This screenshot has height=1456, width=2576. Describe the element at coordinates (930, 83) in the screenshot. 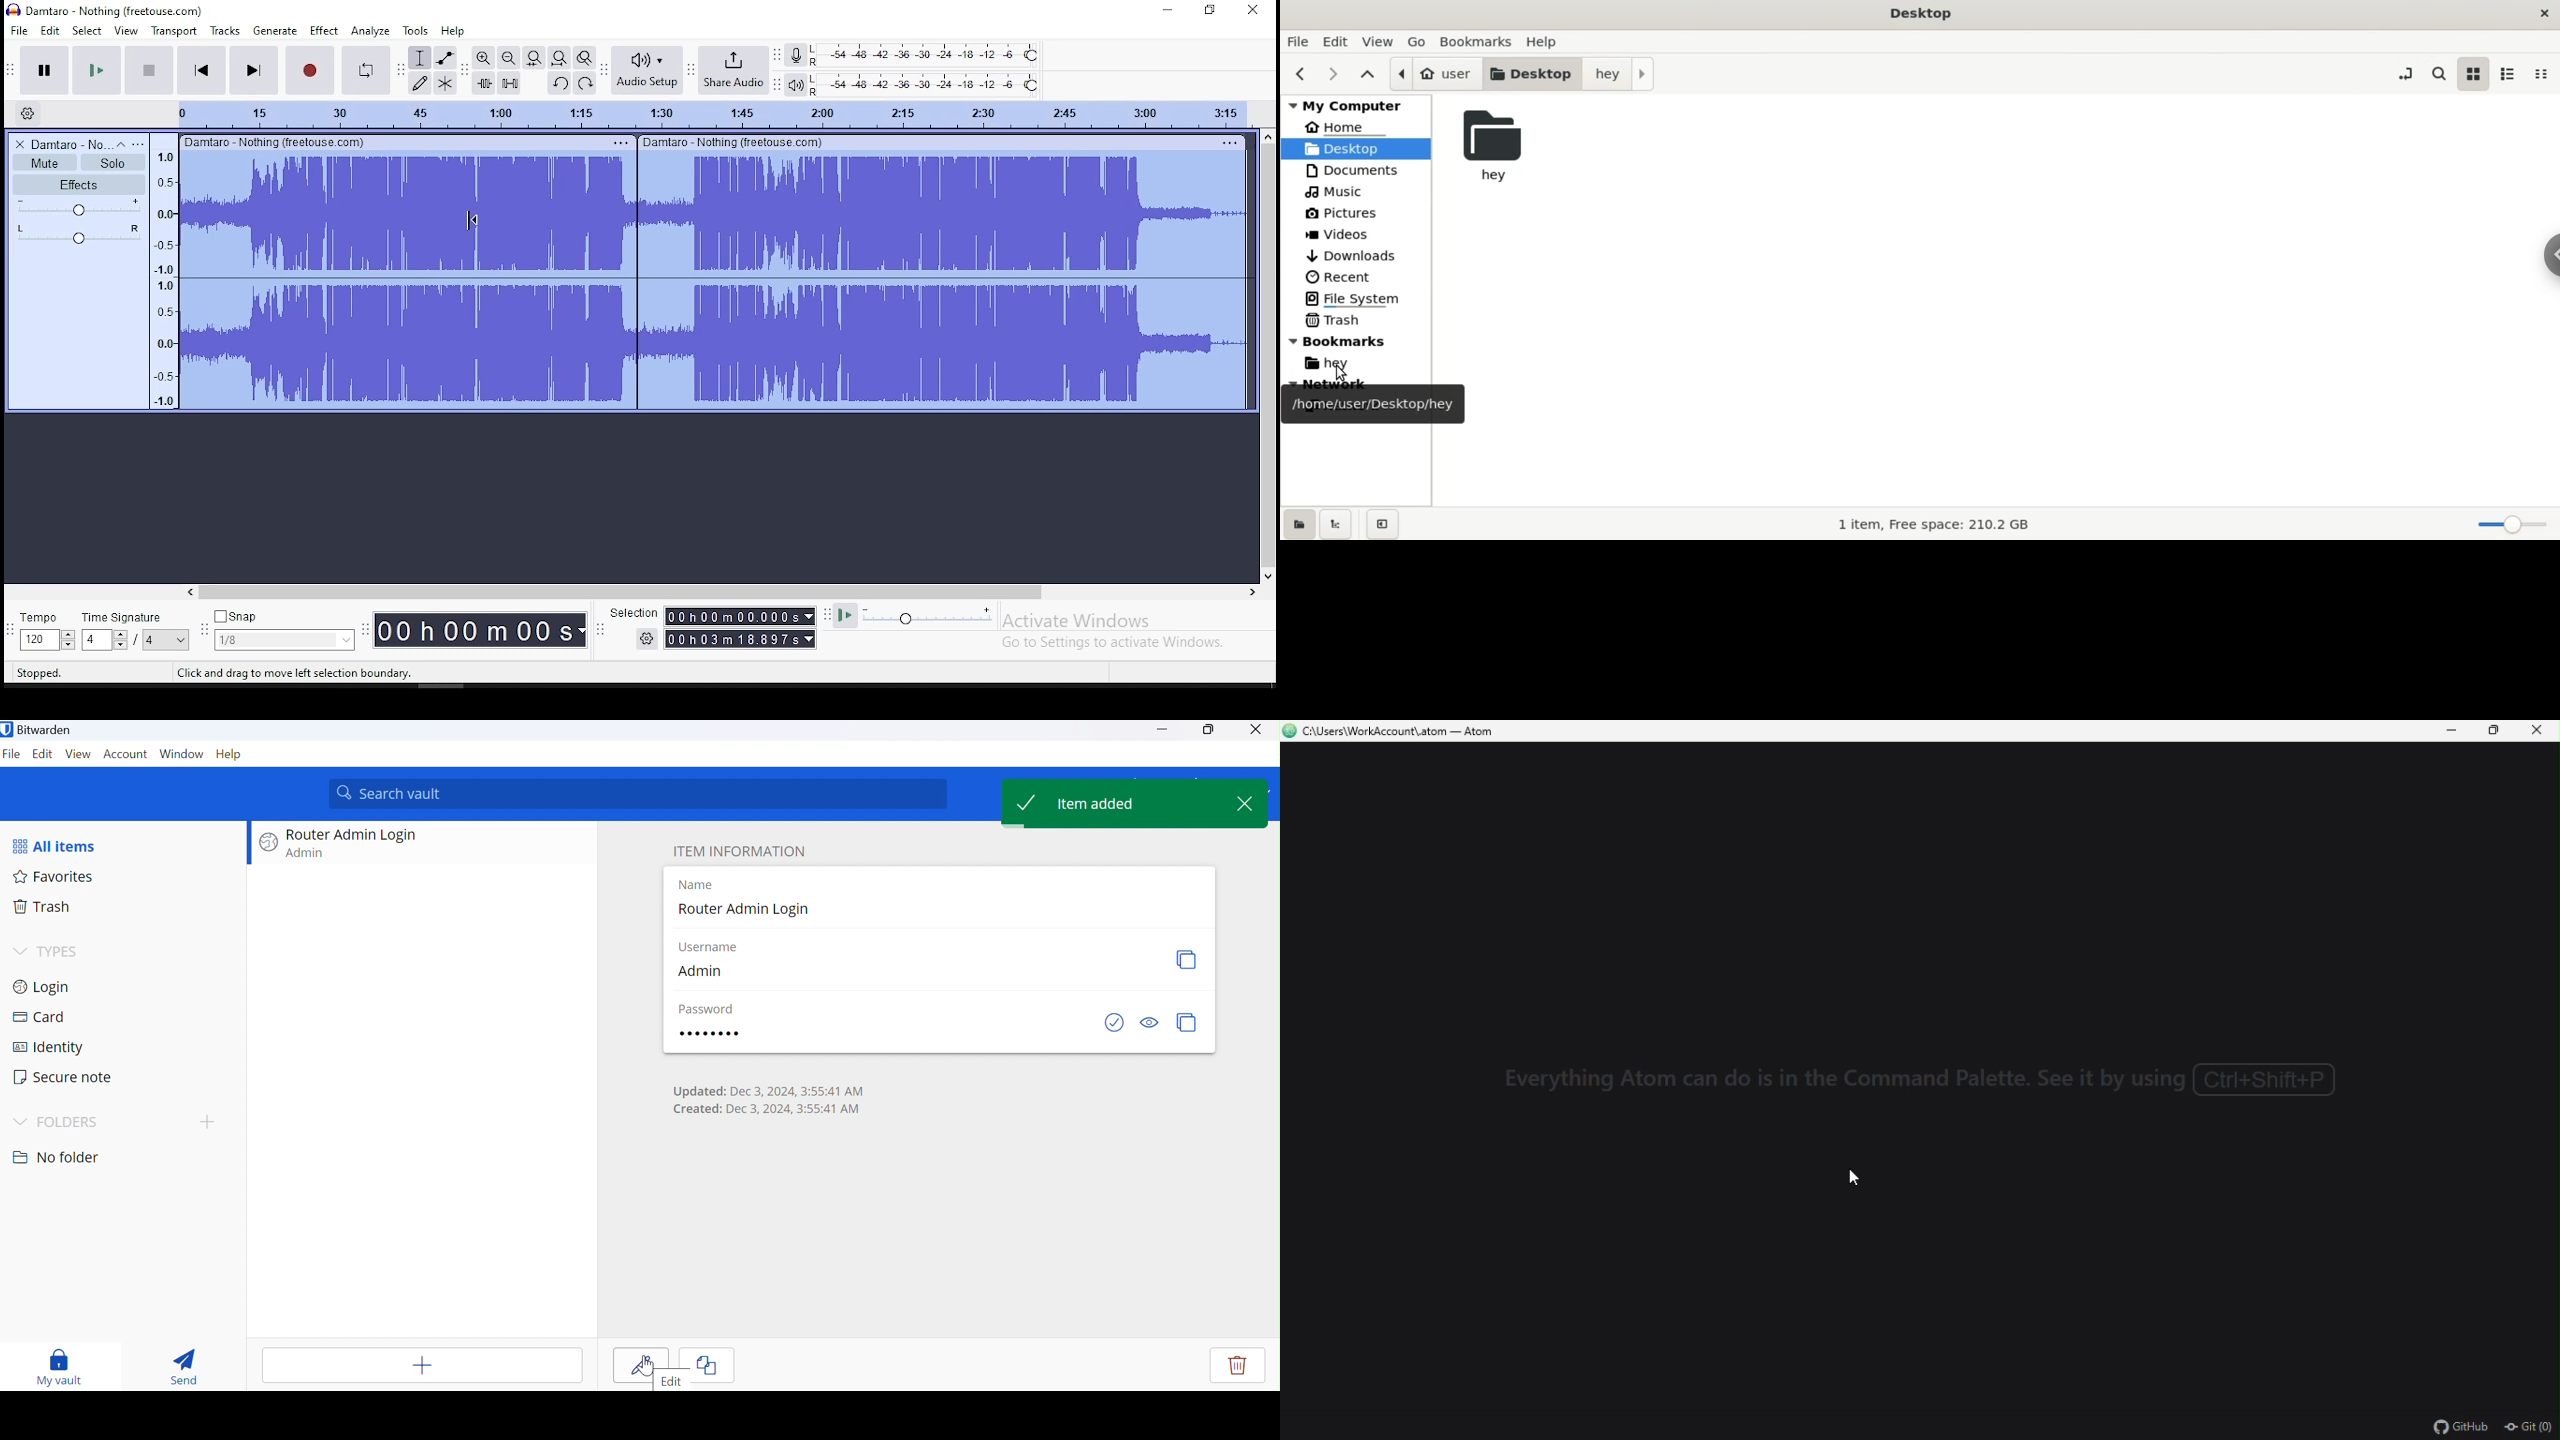

I see `playback level` at that location.